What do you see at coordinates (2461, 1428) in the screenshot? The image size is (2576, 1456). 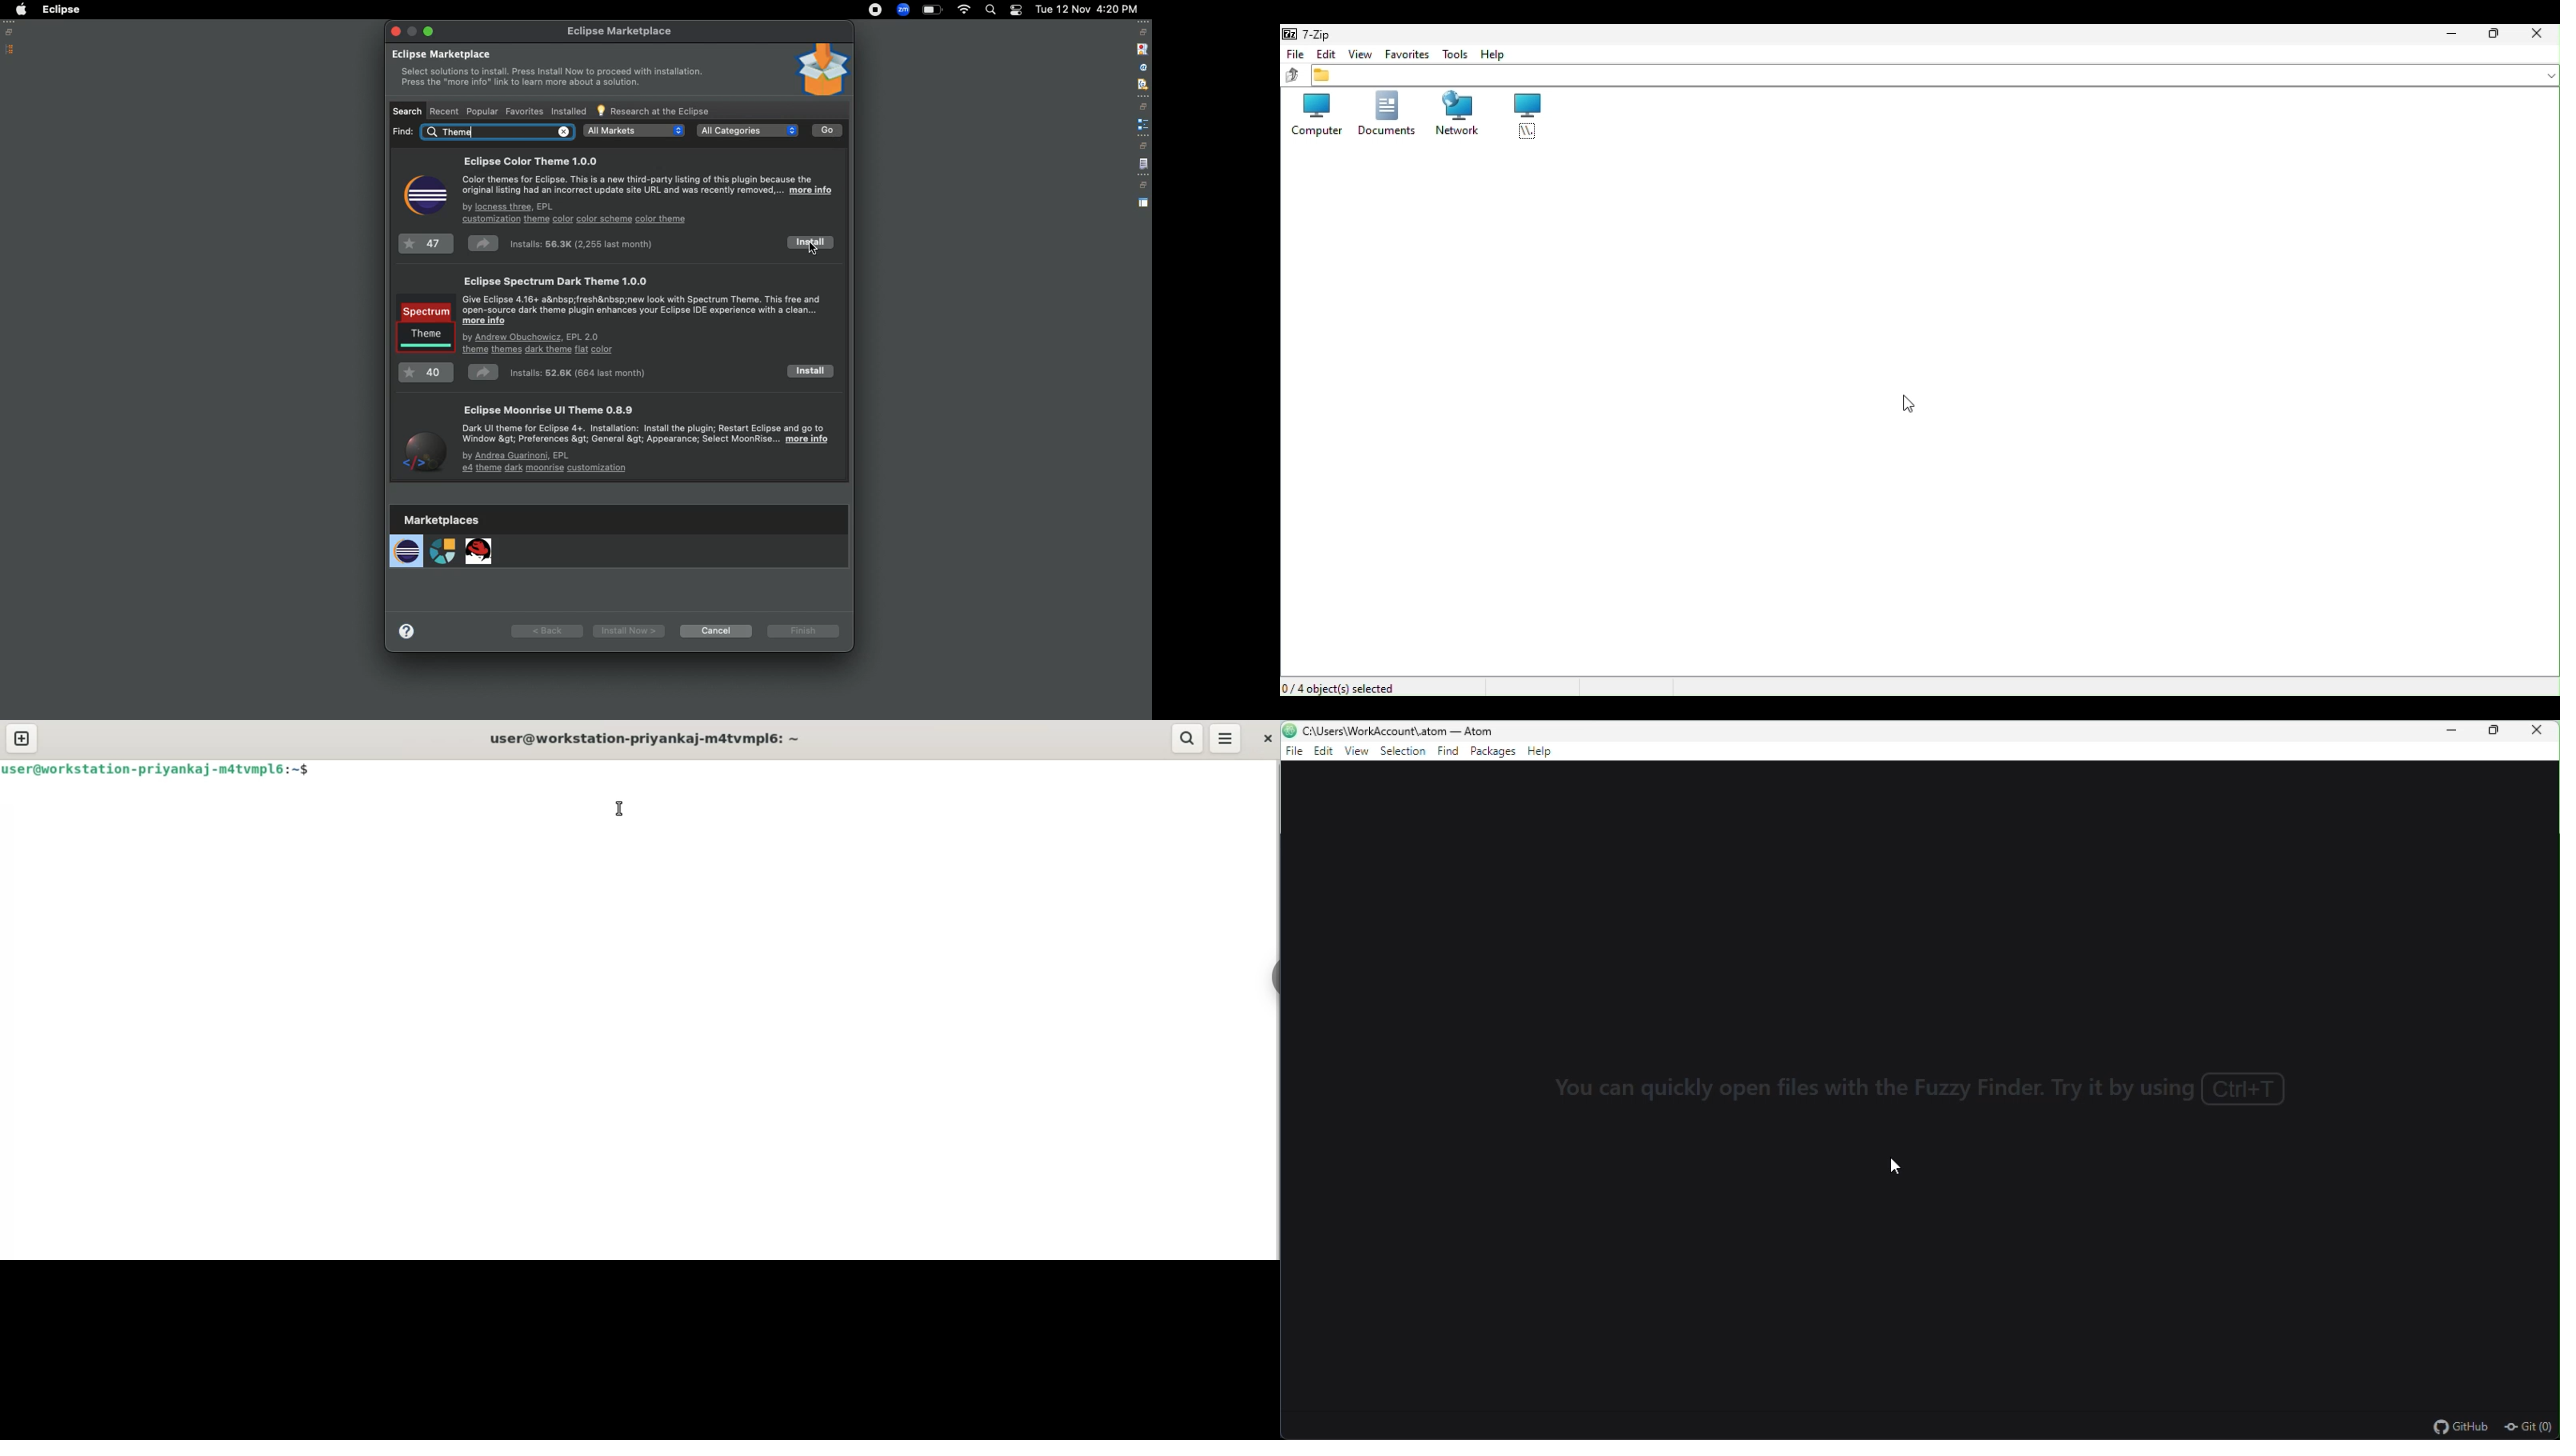 I see `github` at bounding box center [2461, 1428].